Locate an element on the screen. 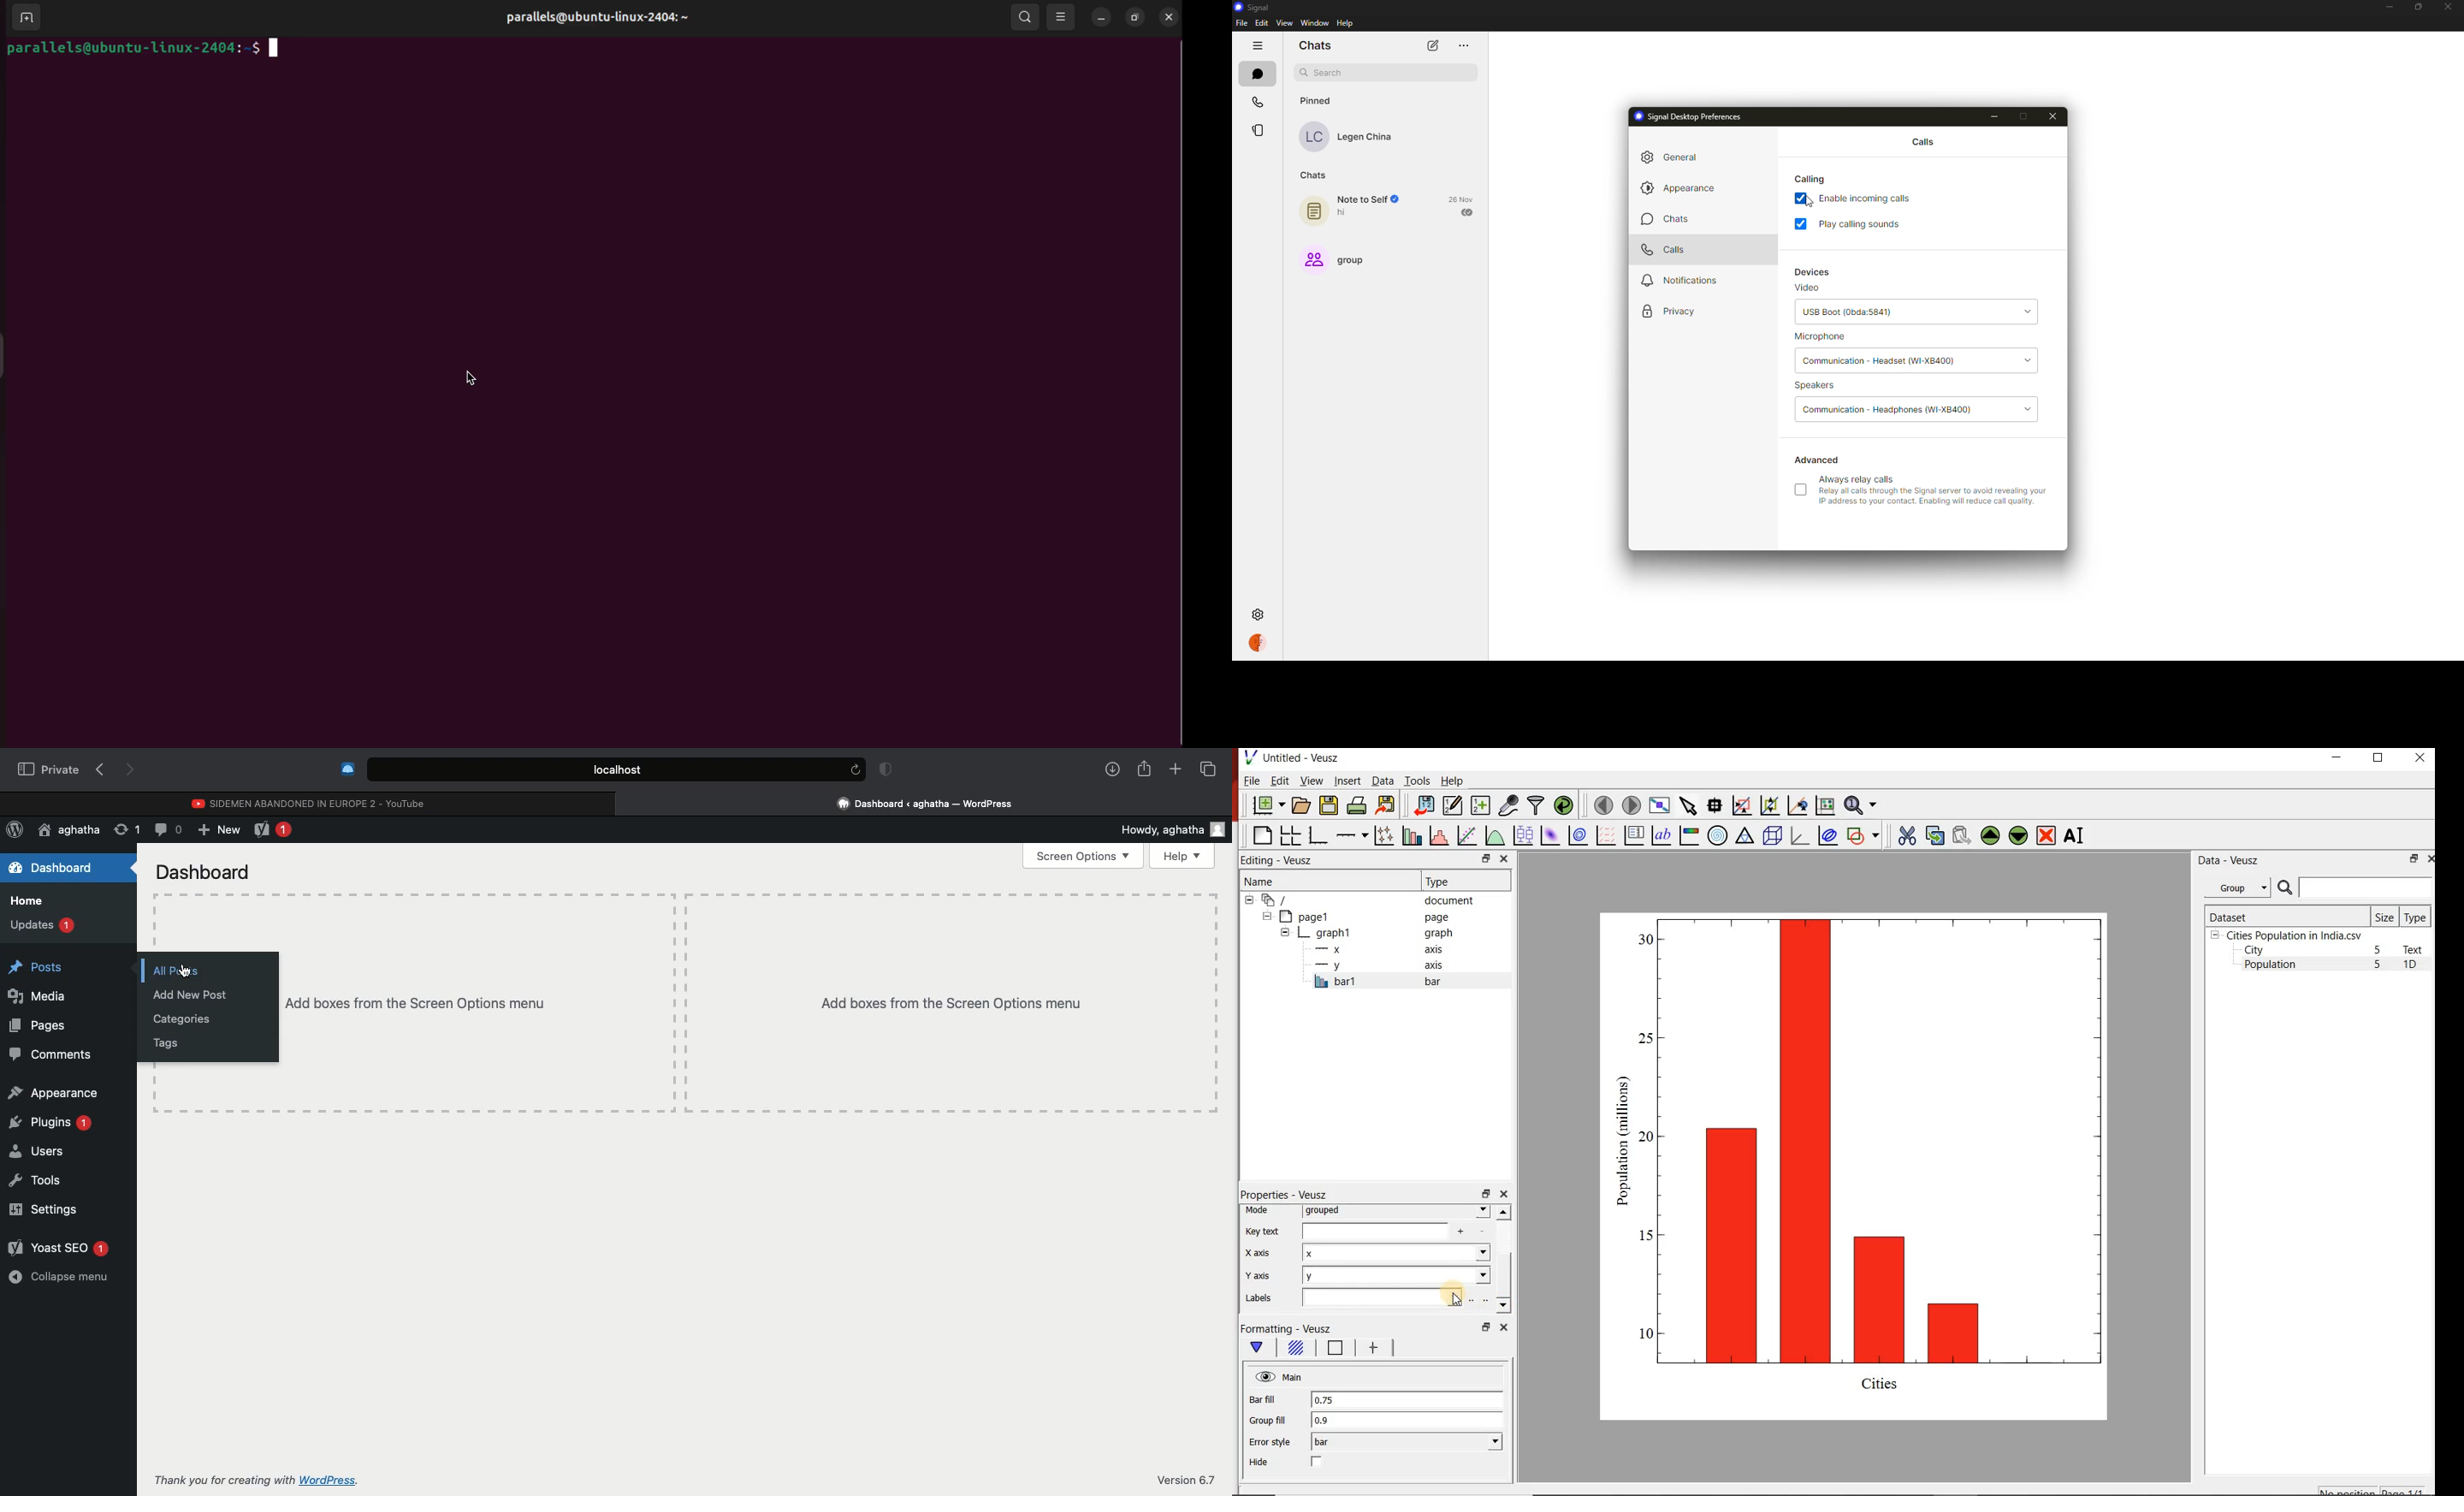 This screenshot has width=2464, height=1512. export to graphics format is located at coordinates (1386, 806).